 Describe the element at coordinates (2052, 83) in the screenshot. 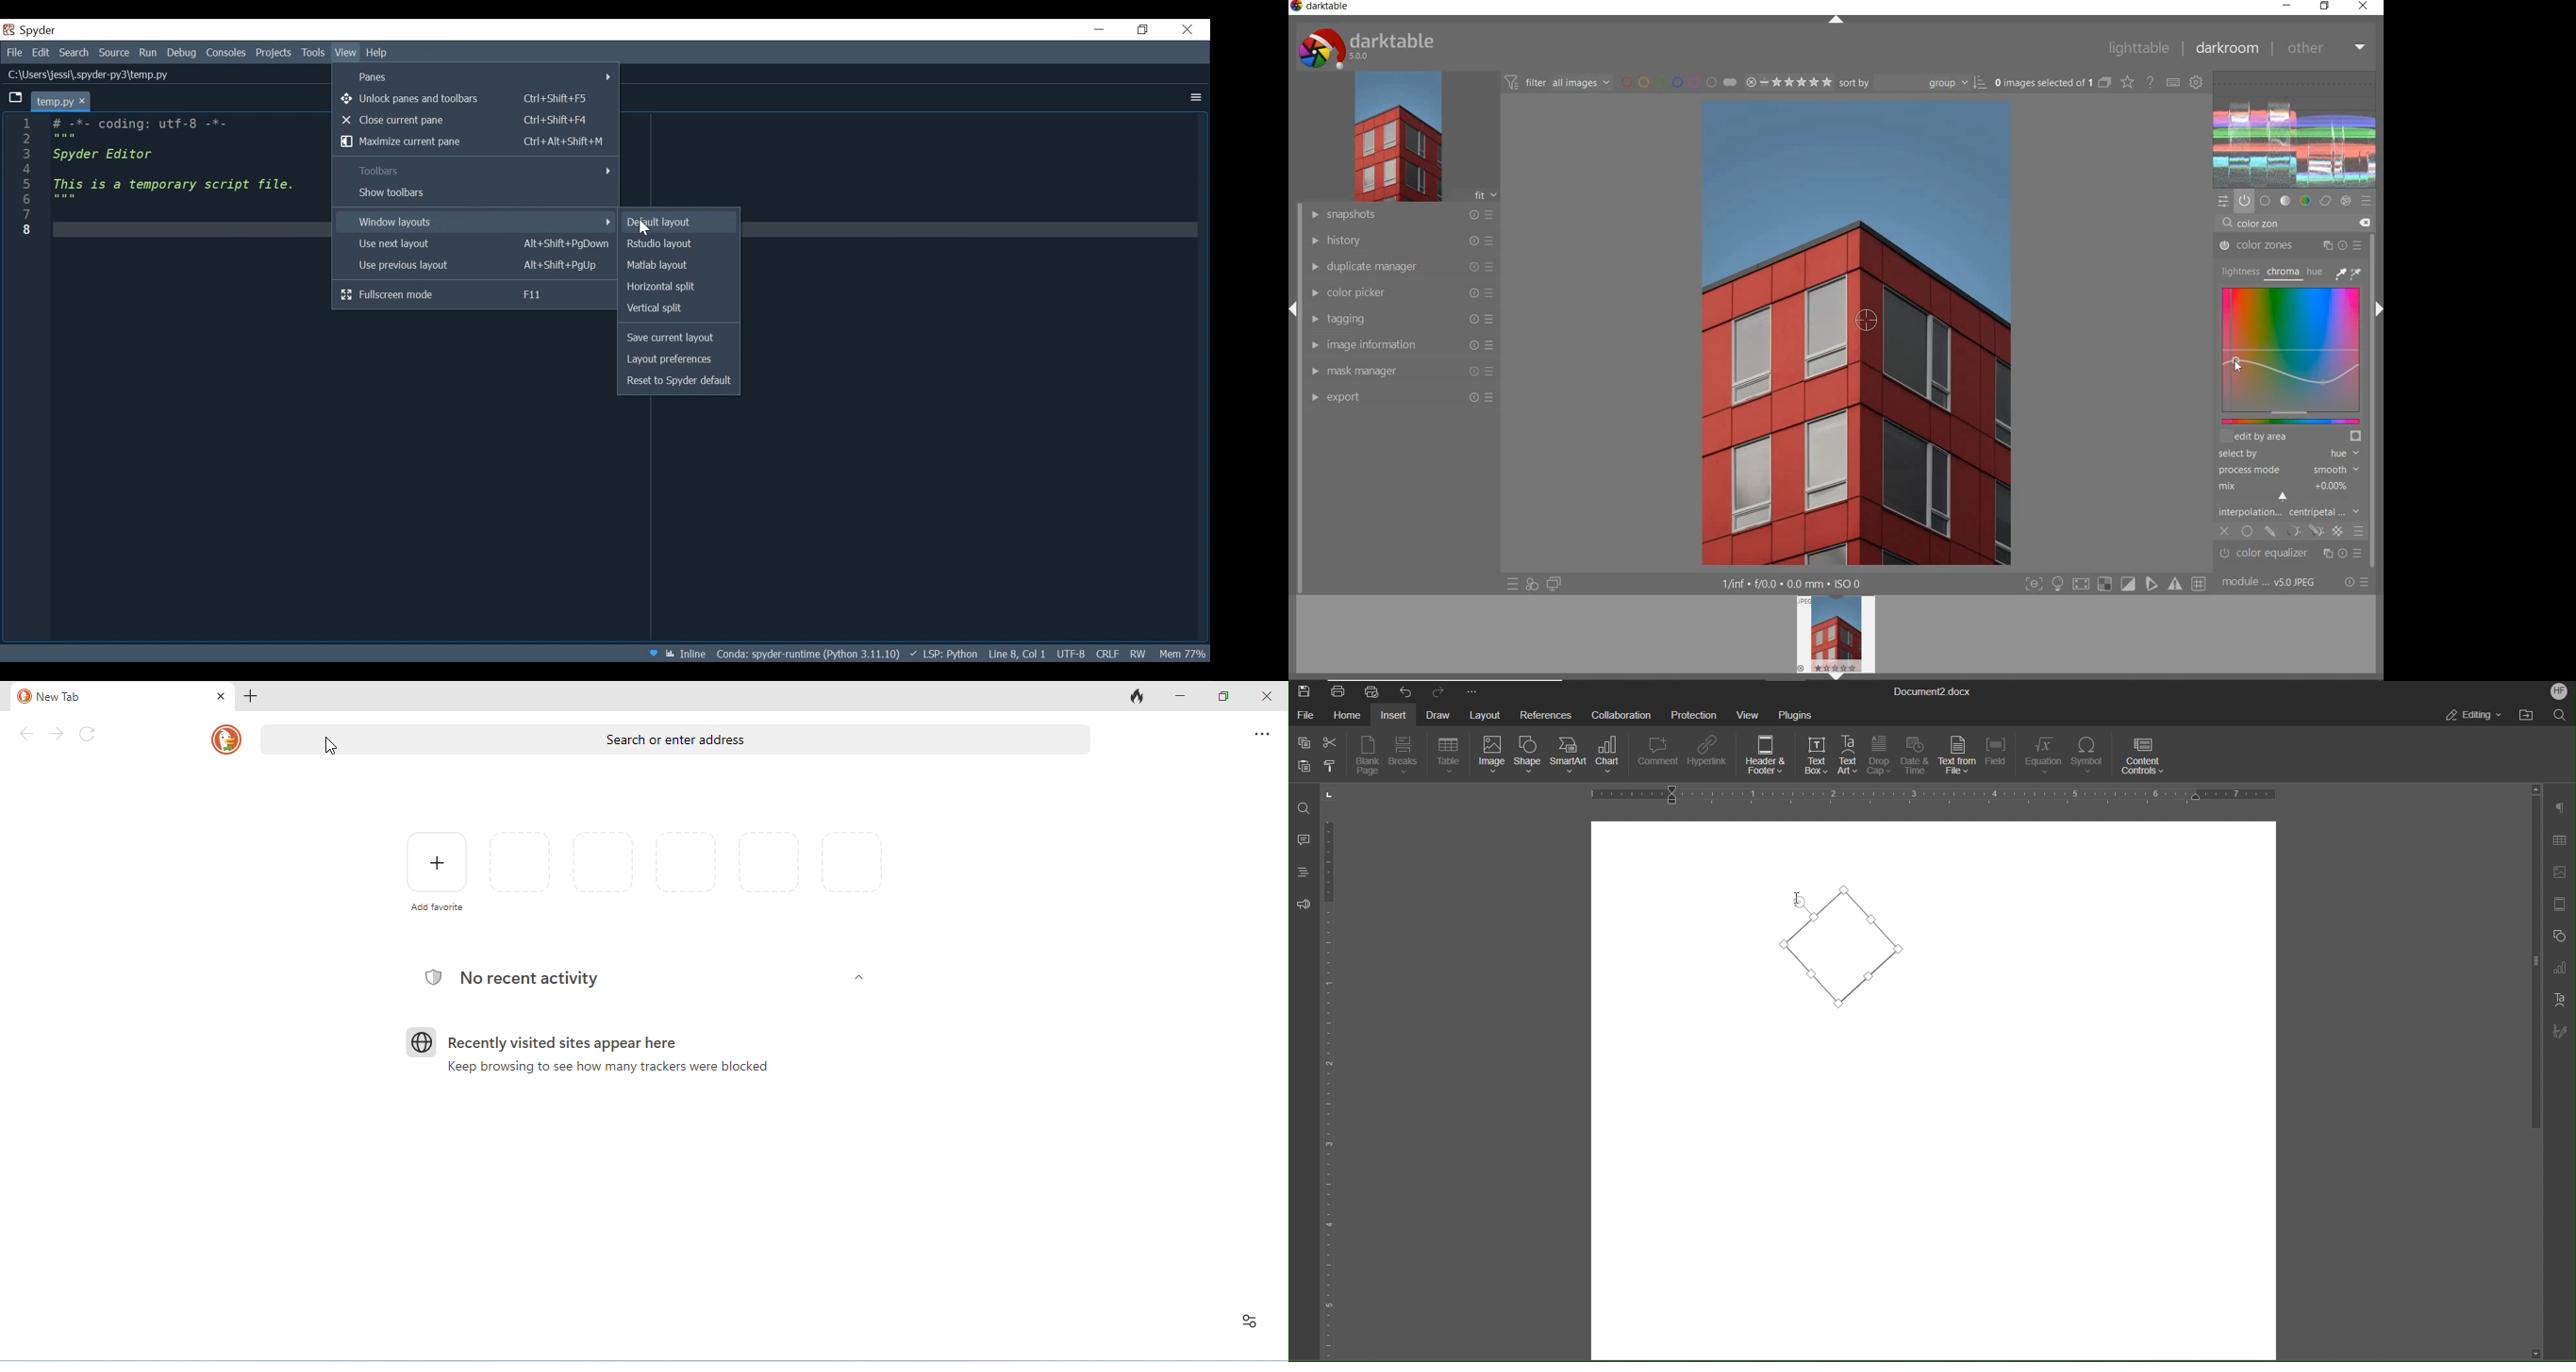

I see `selected images` at that location.